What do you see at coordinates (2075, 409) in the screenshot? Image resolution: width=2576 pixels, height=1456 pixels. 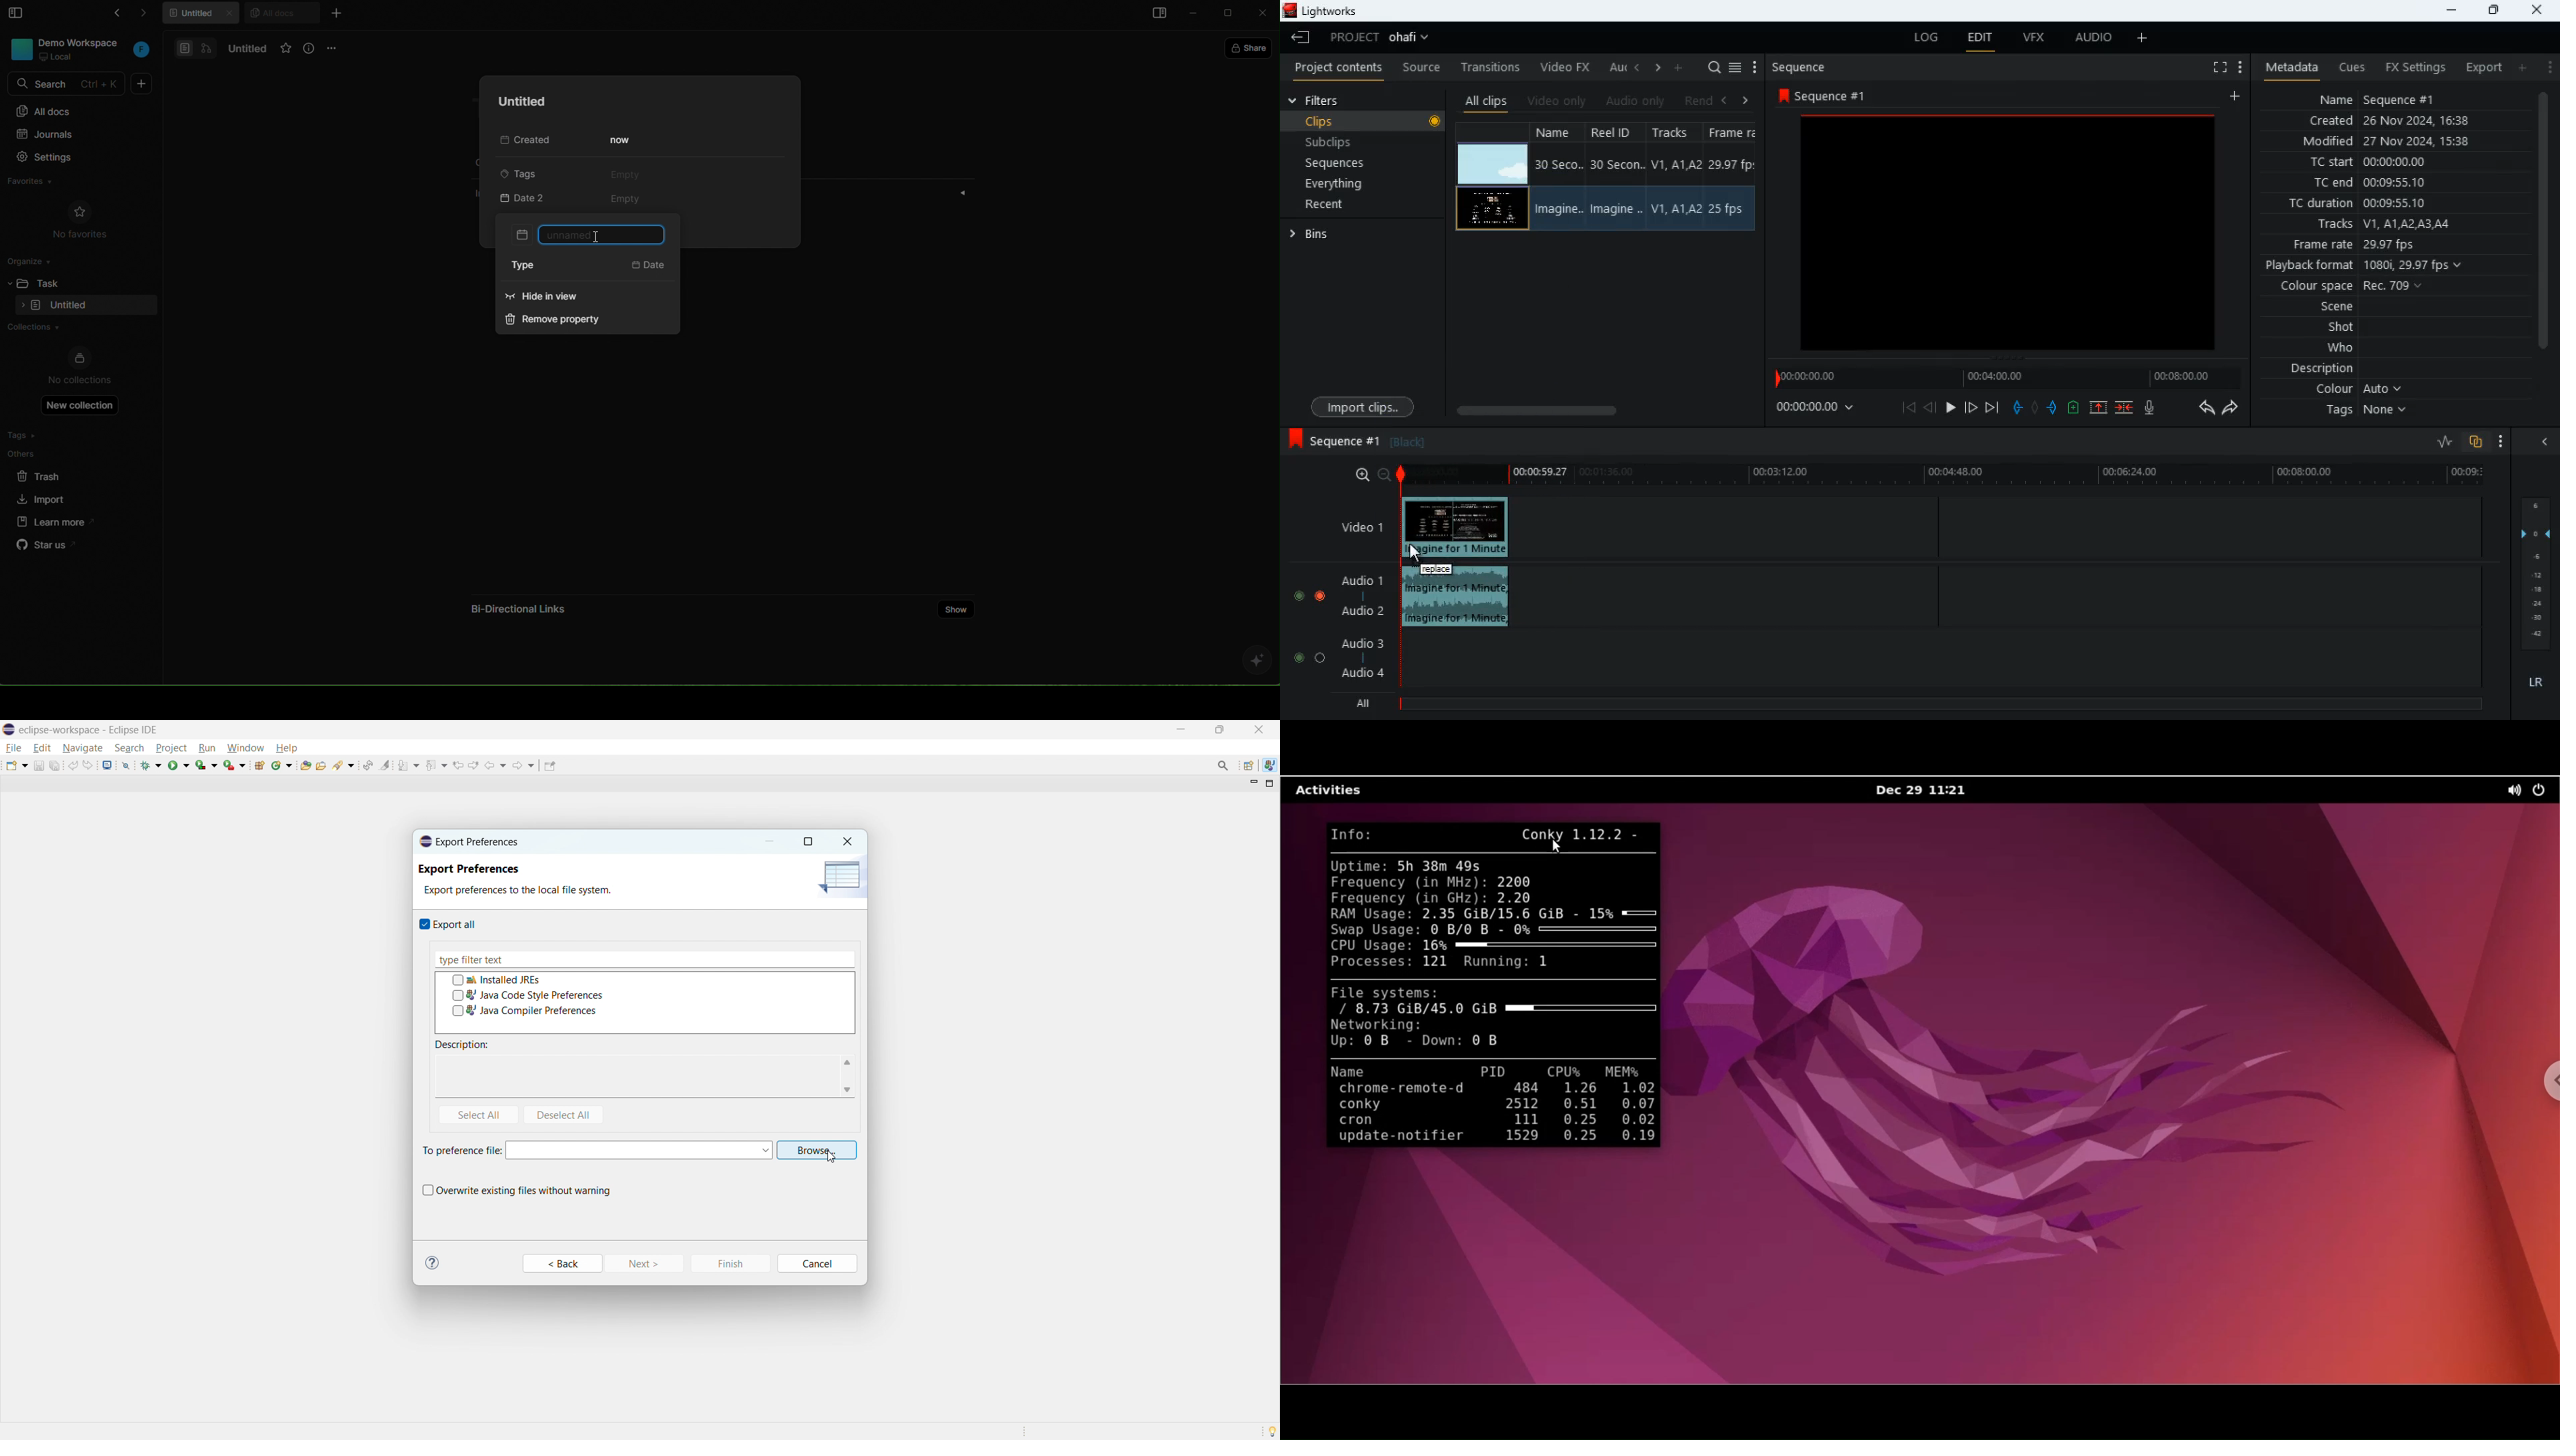 I see `battery` at bounding box center [2075, 409].